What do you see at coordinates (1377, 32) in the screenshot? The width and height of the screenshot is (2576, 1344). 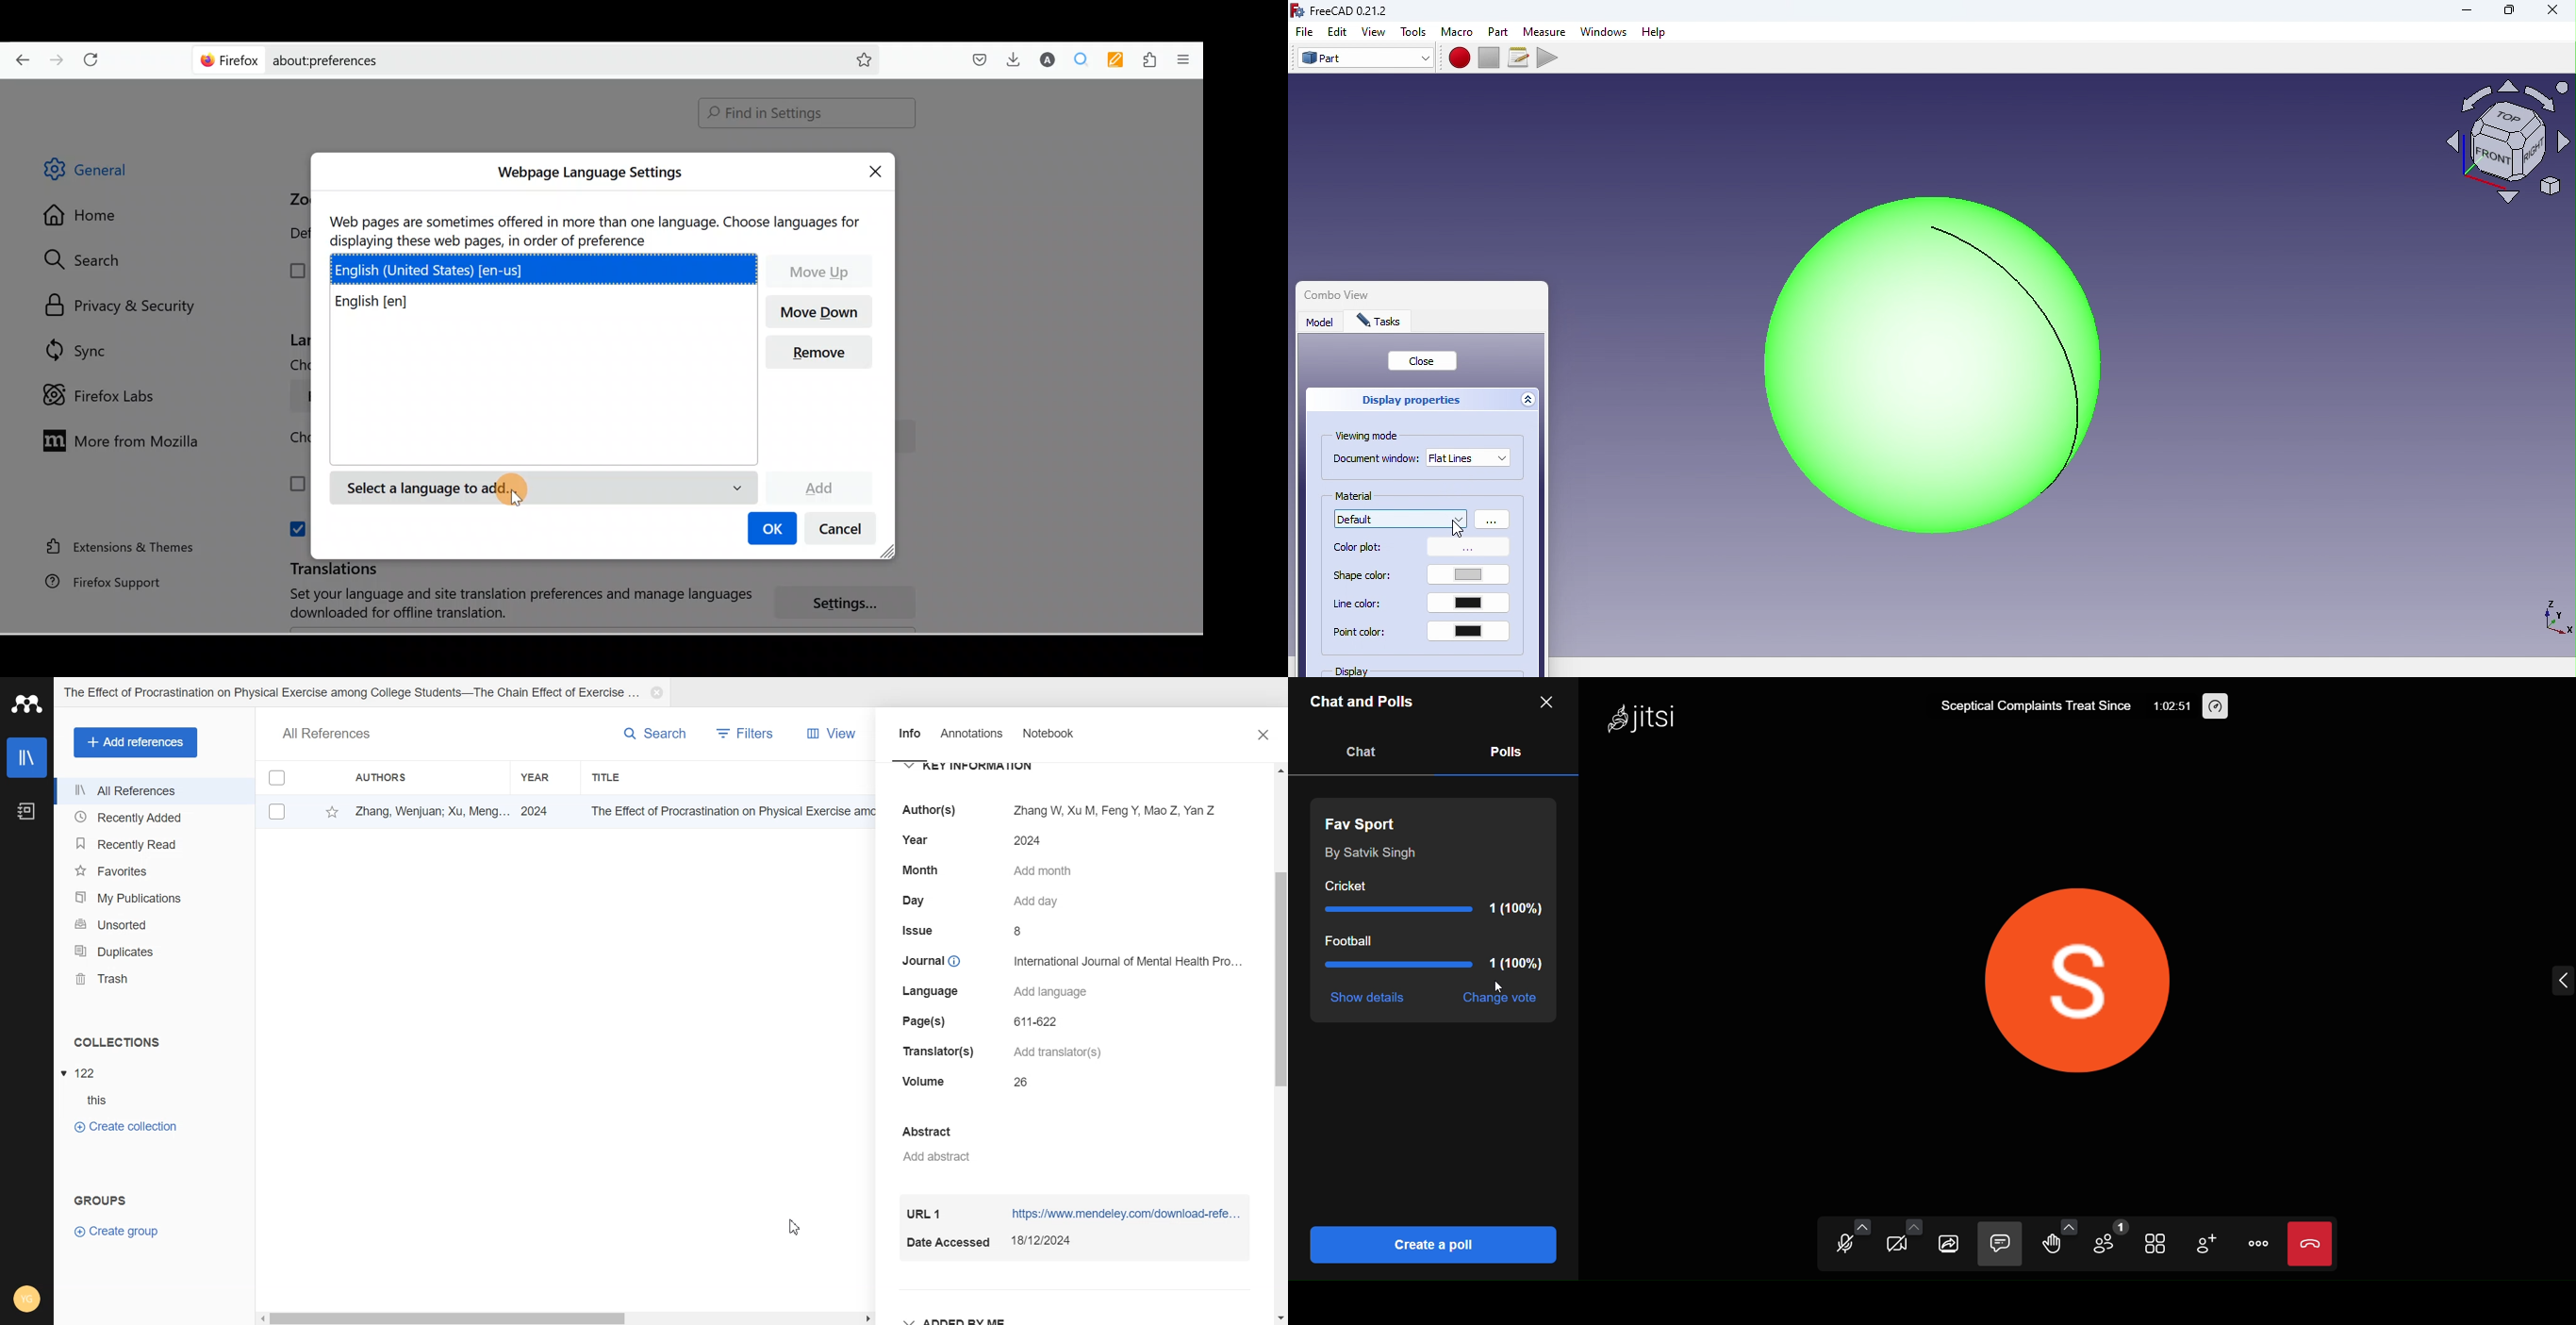 I see `View` at bounding box center [1377, 32].